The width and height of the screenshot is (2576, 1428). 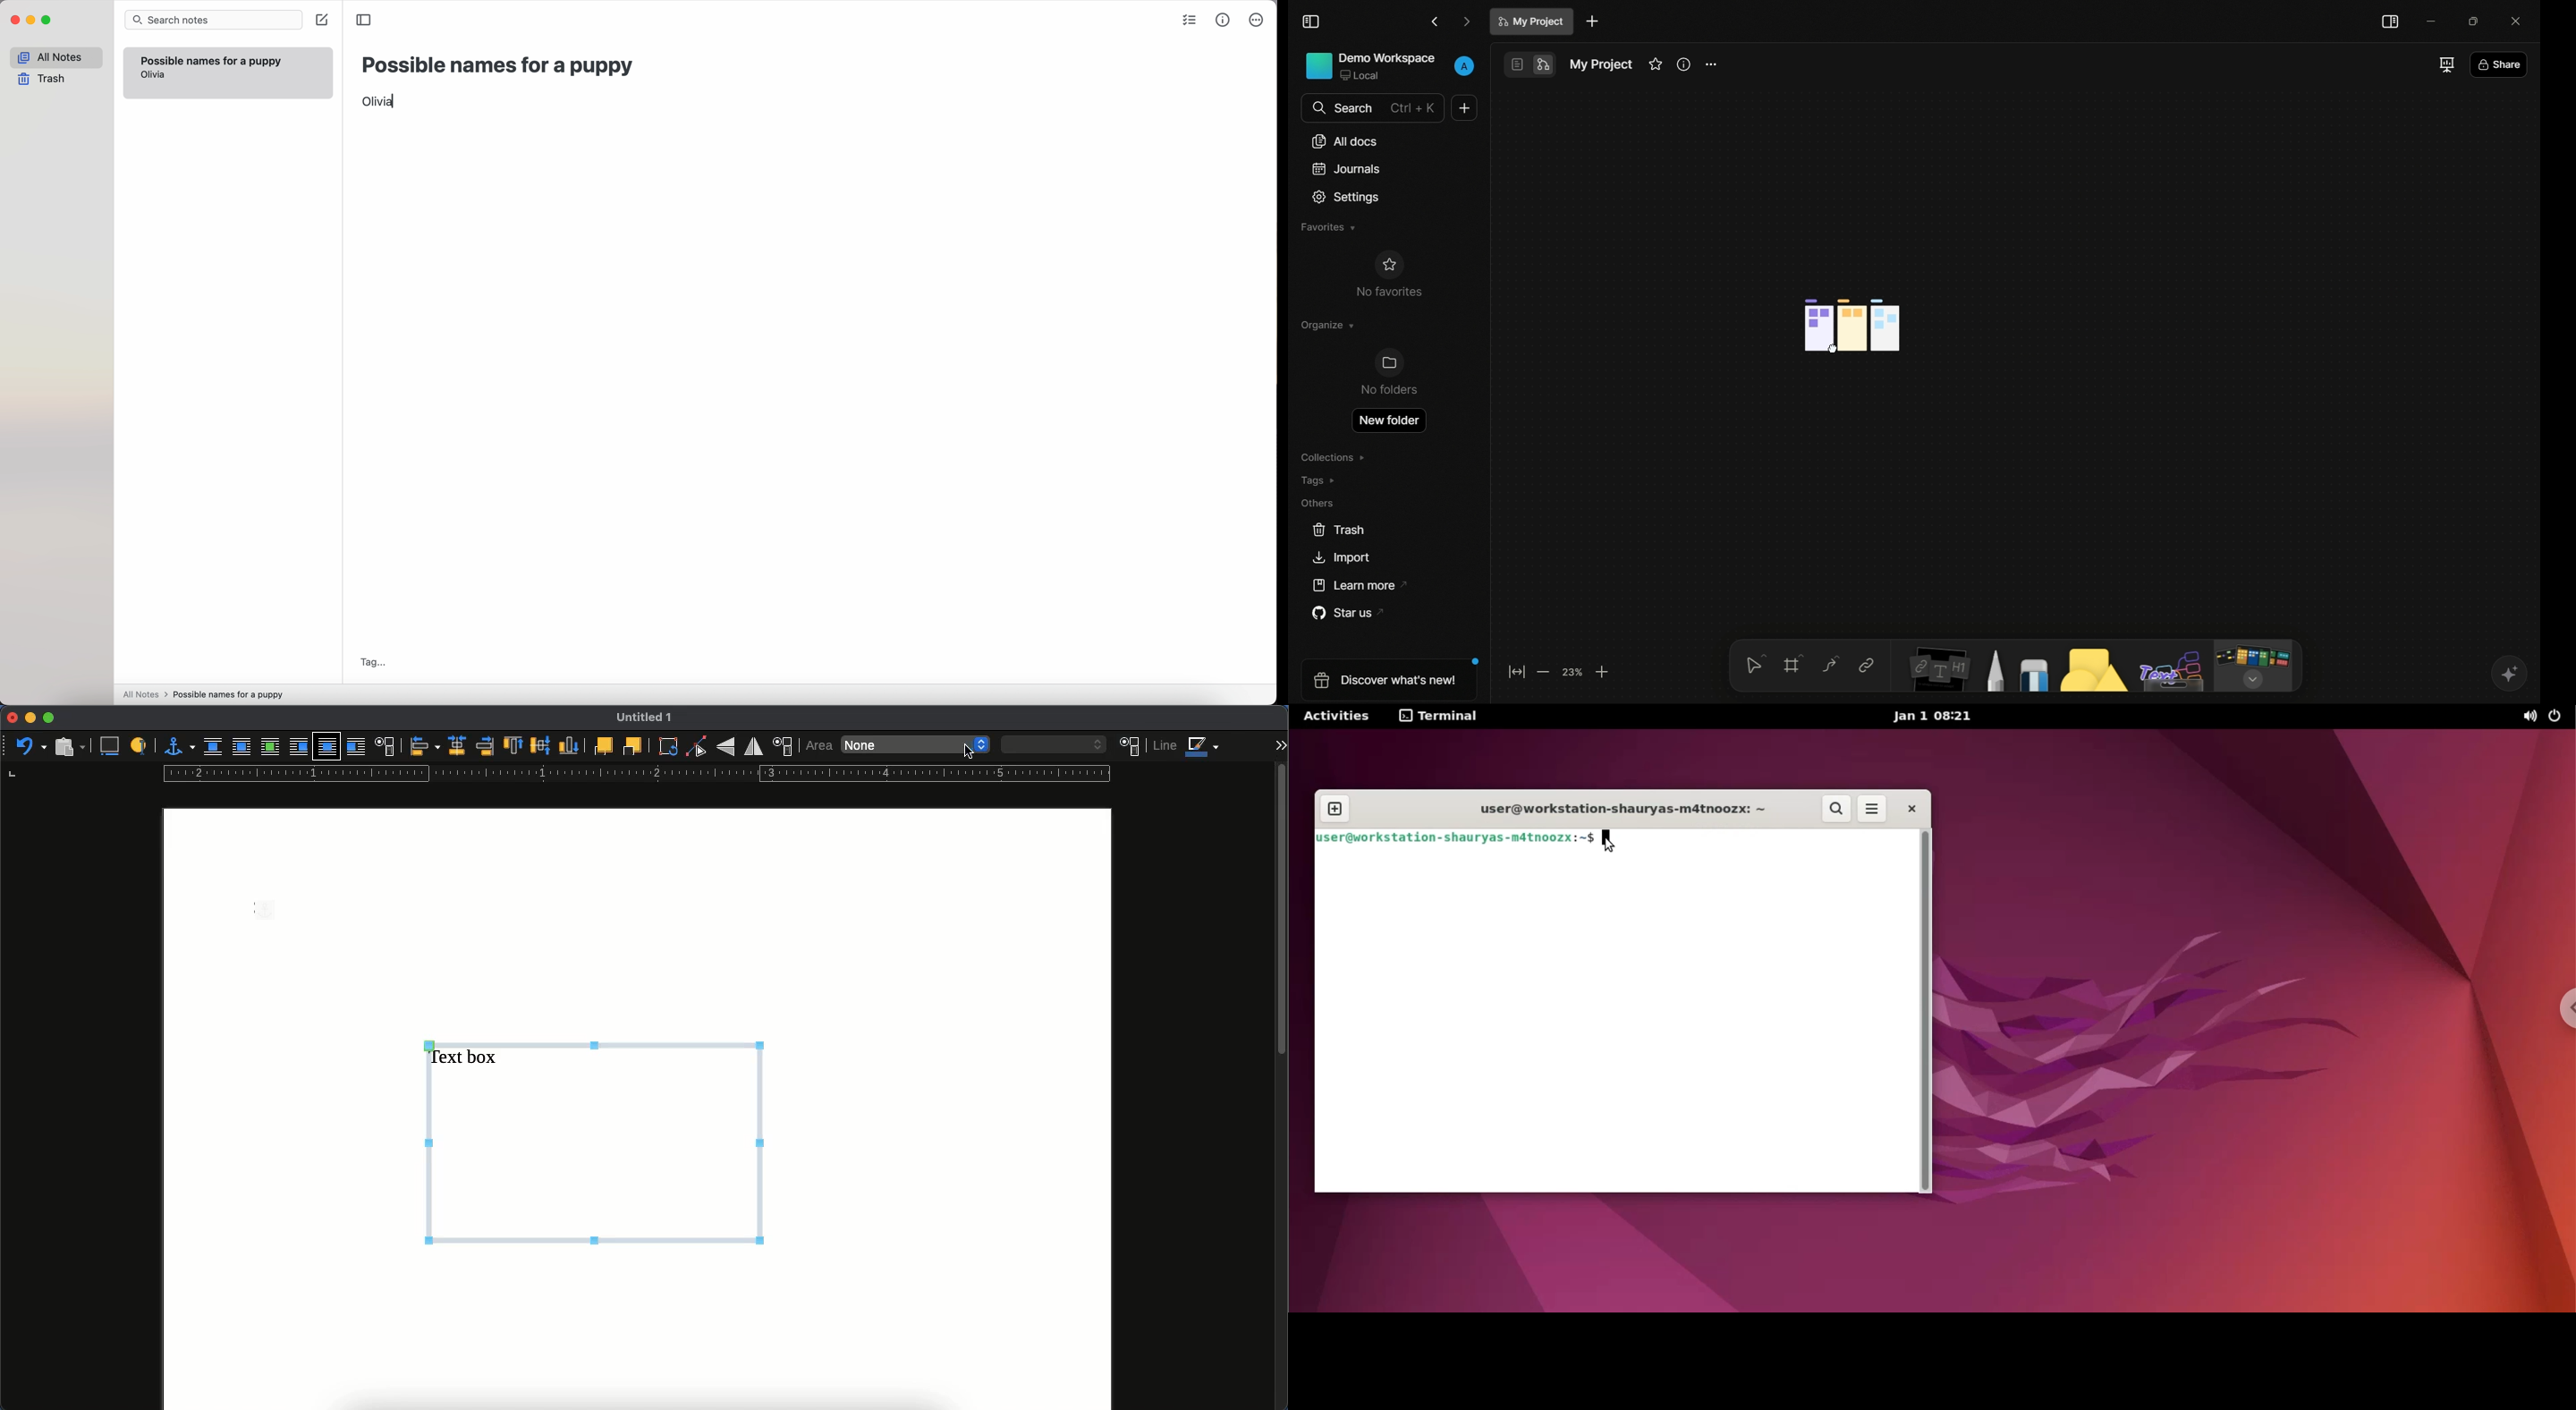 What do you see at coordinates (2174, 671) in the screenshot?
I see `others` at bounding box center [2174, 671].